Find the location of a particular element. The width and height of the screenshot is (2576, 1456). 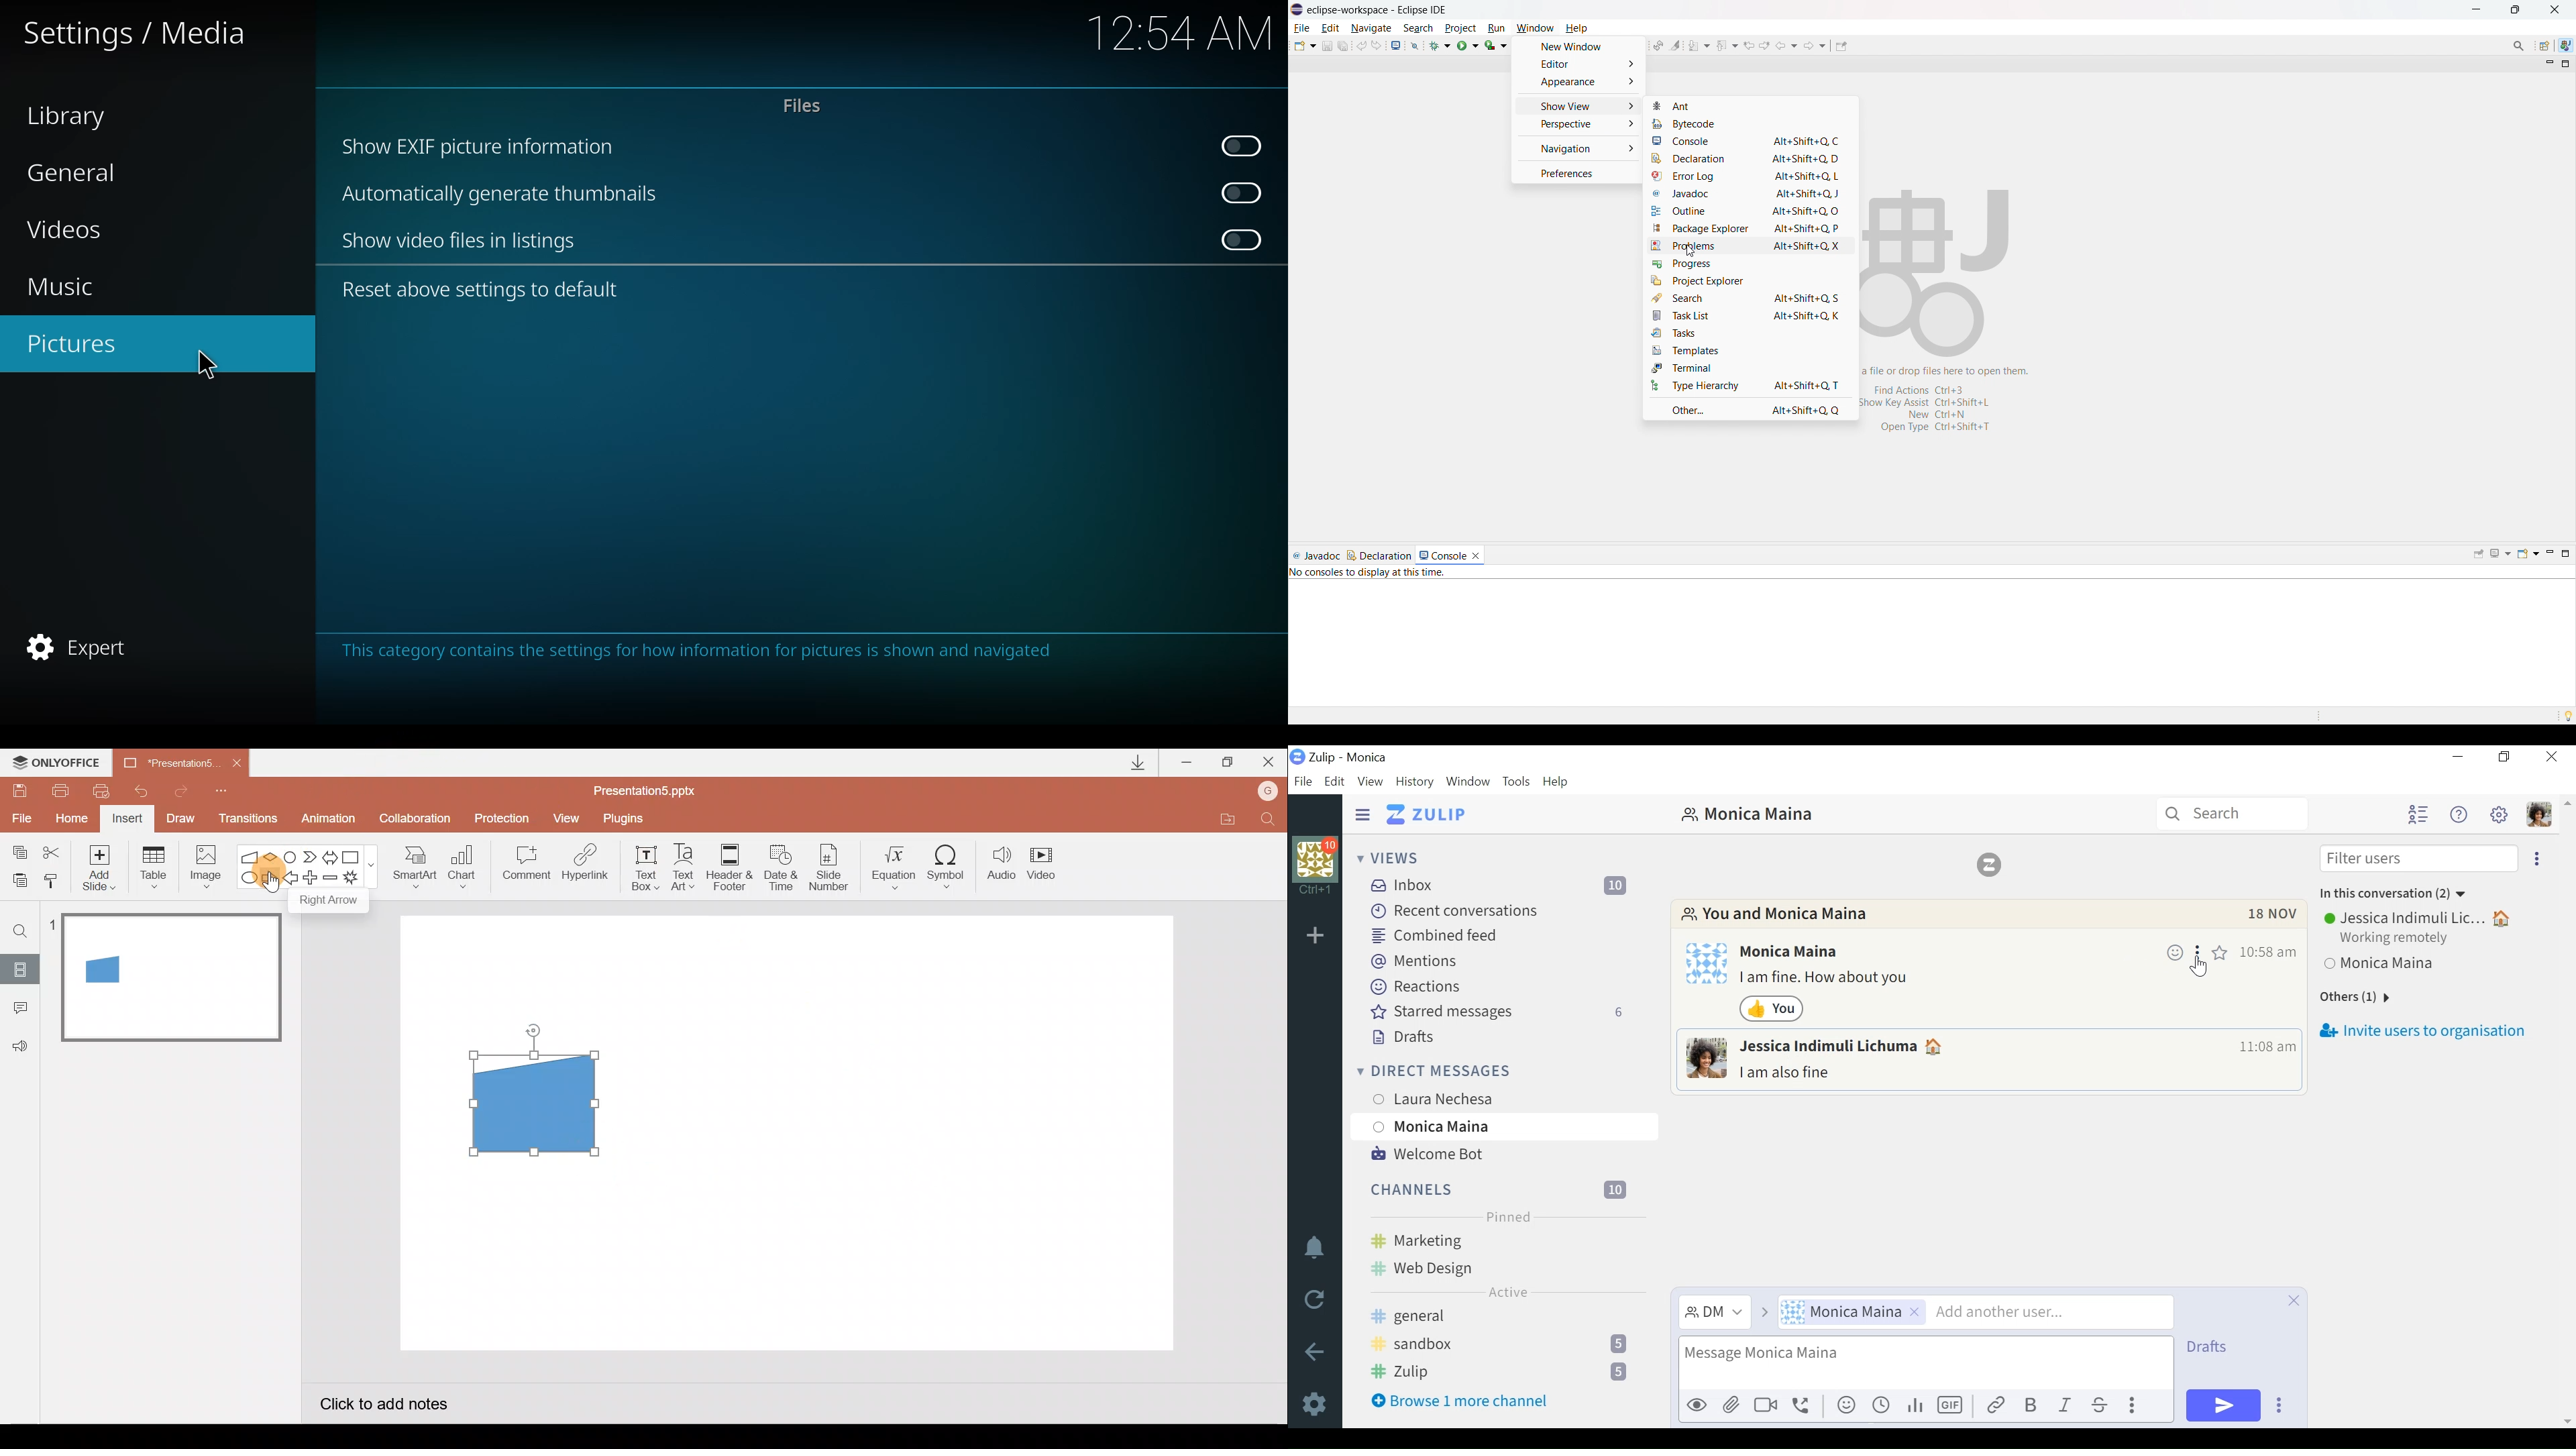

Hide Sidebar is located at coordinates (1362, 813).